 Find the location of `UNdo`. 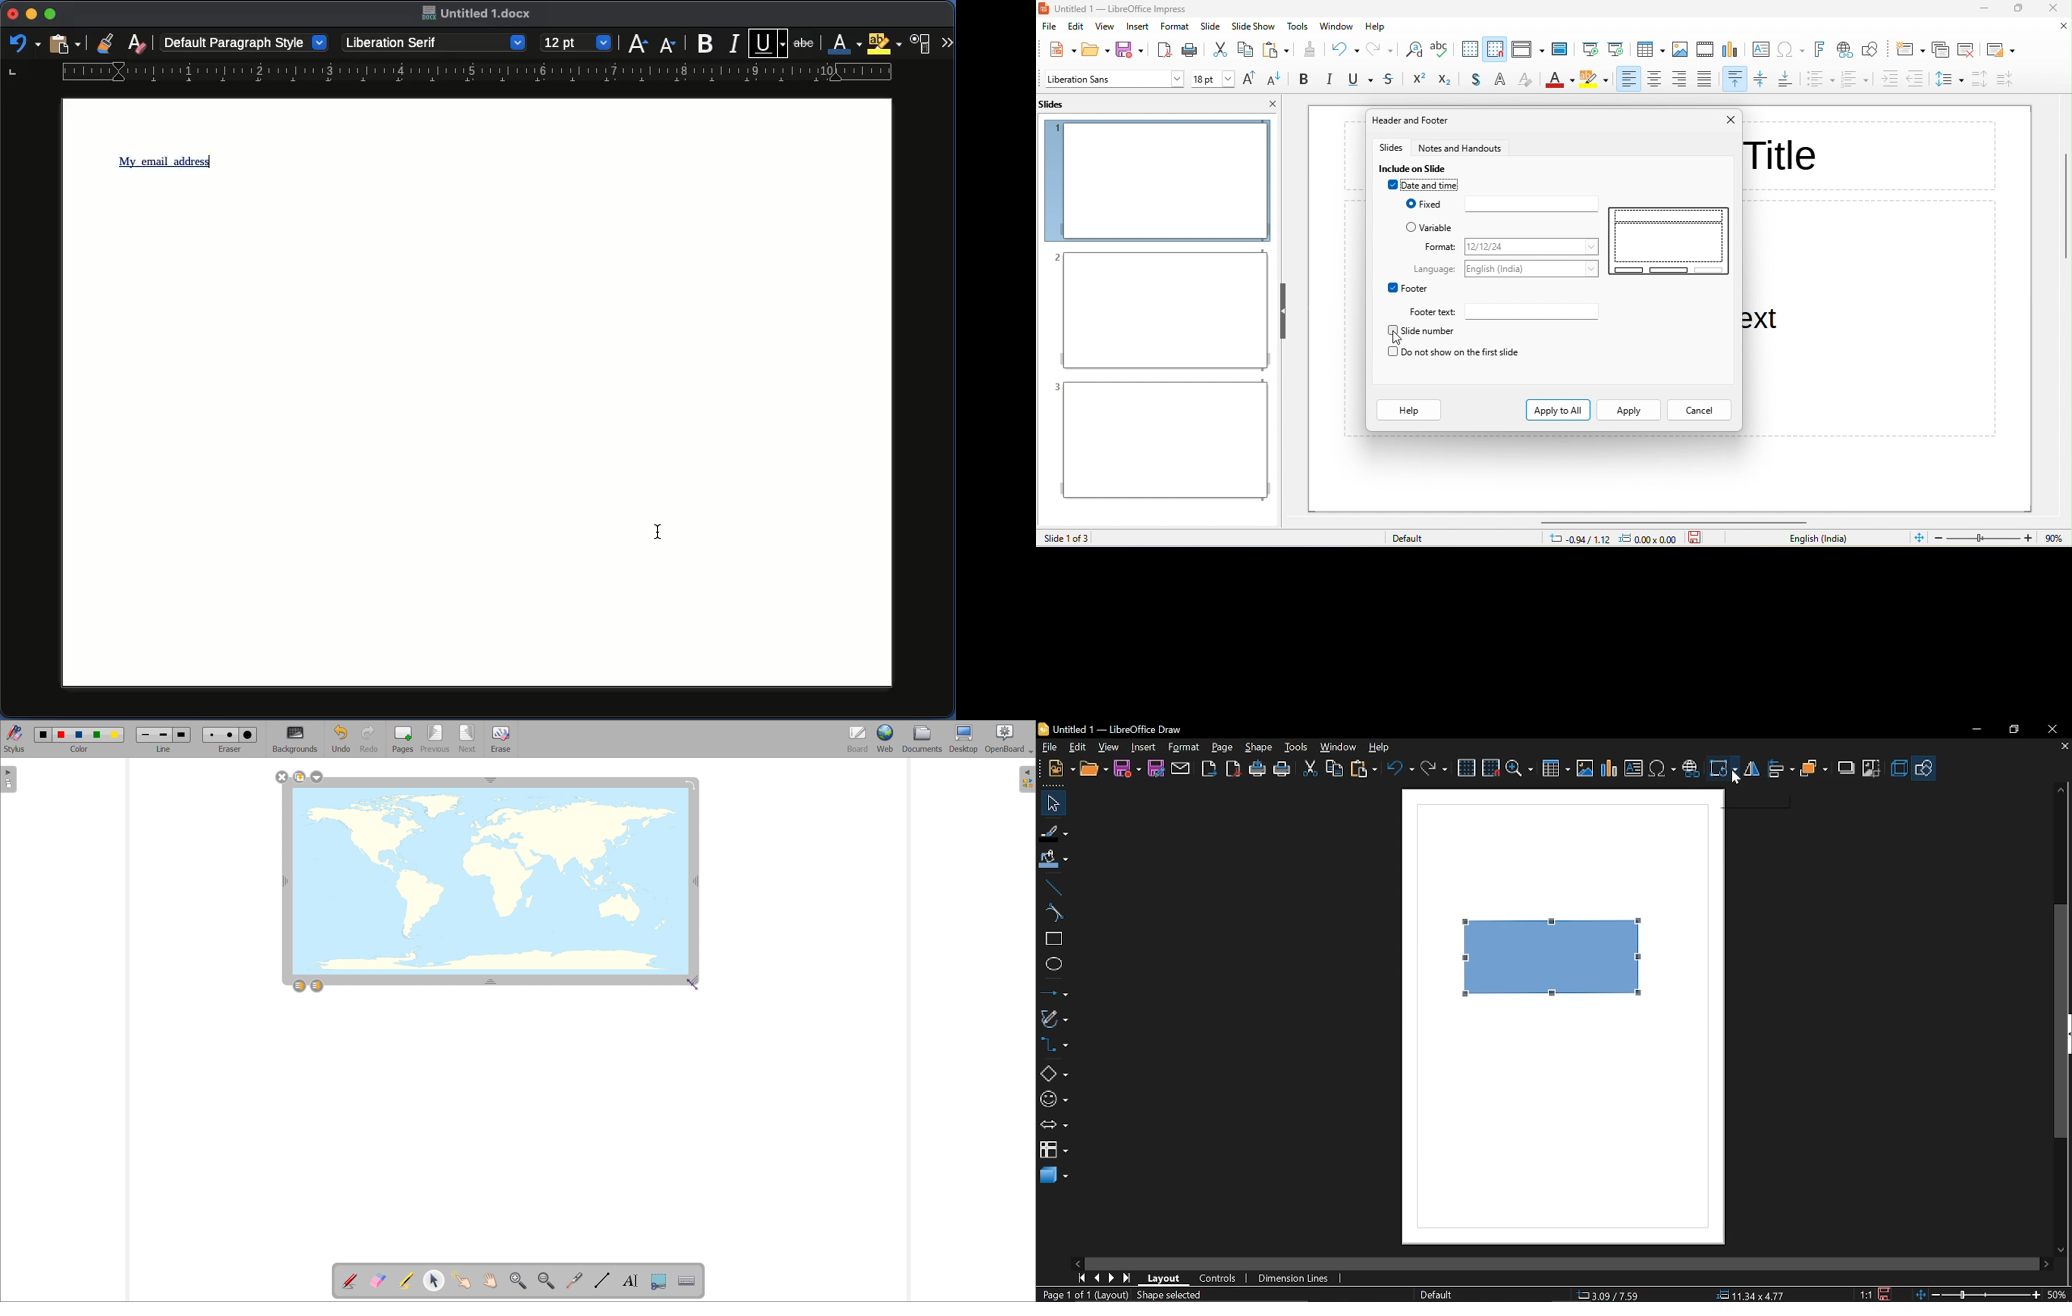

UNdo is located at coordinates (1402, 768).